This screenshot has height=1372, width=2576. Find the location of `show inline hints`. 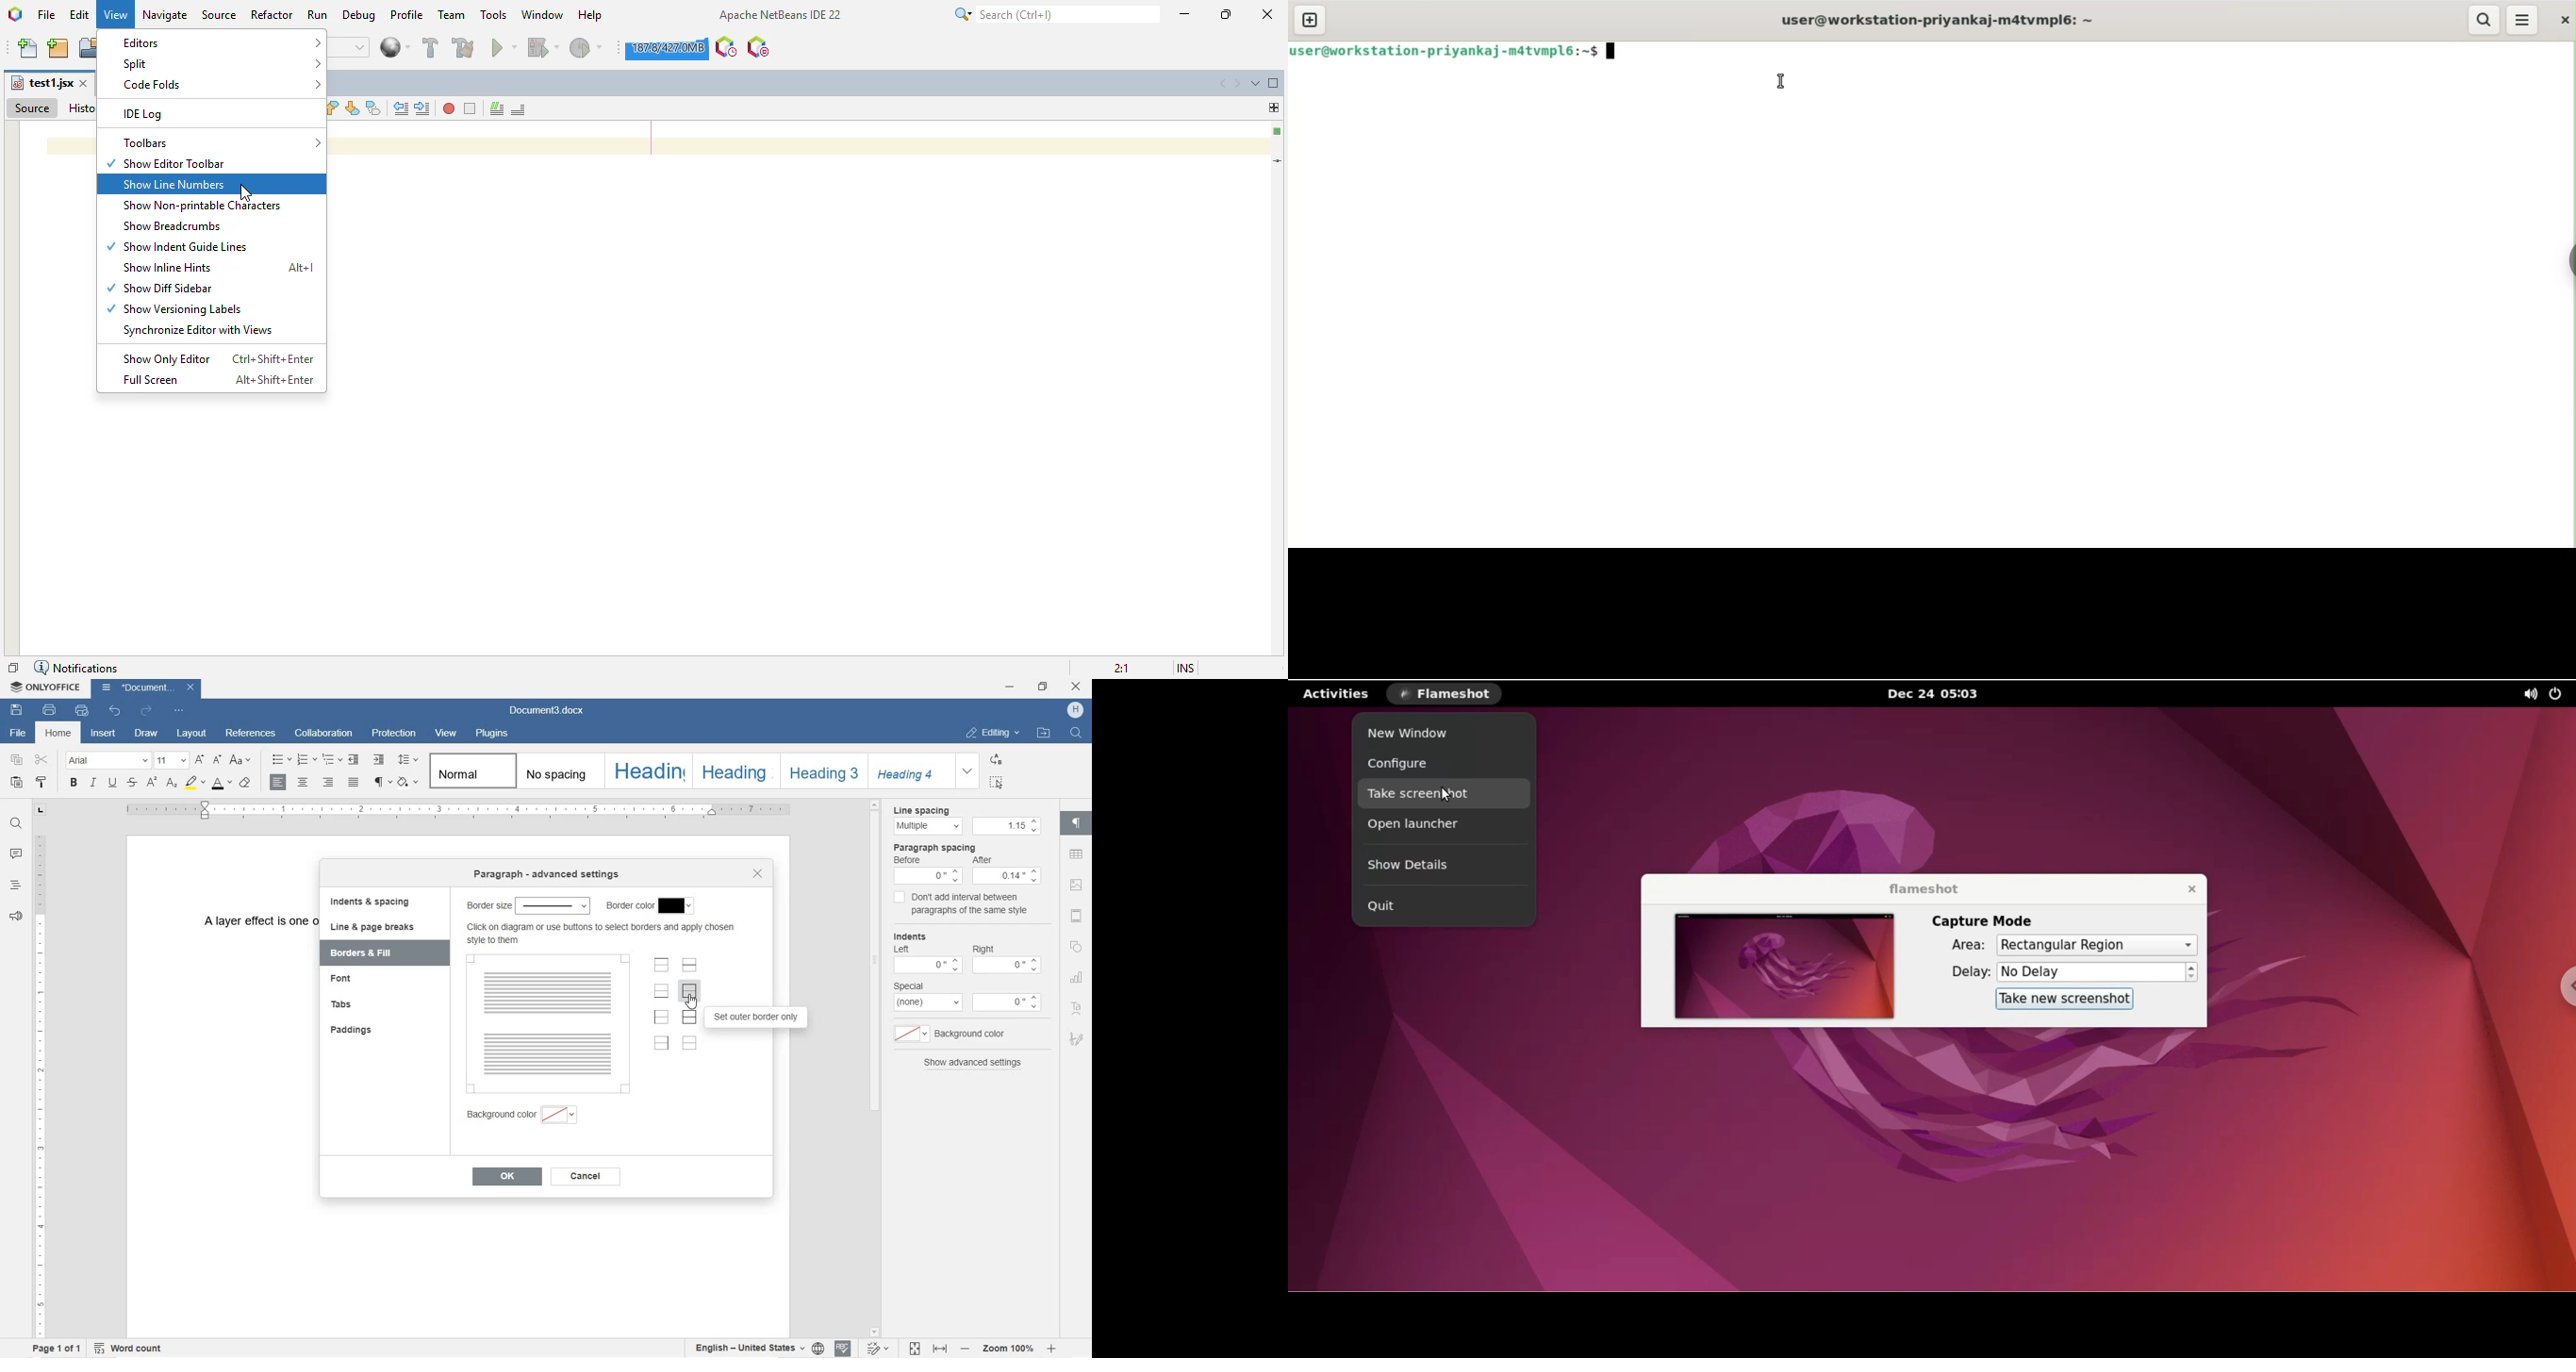

show inline hints is located at coordinates (163, 267).